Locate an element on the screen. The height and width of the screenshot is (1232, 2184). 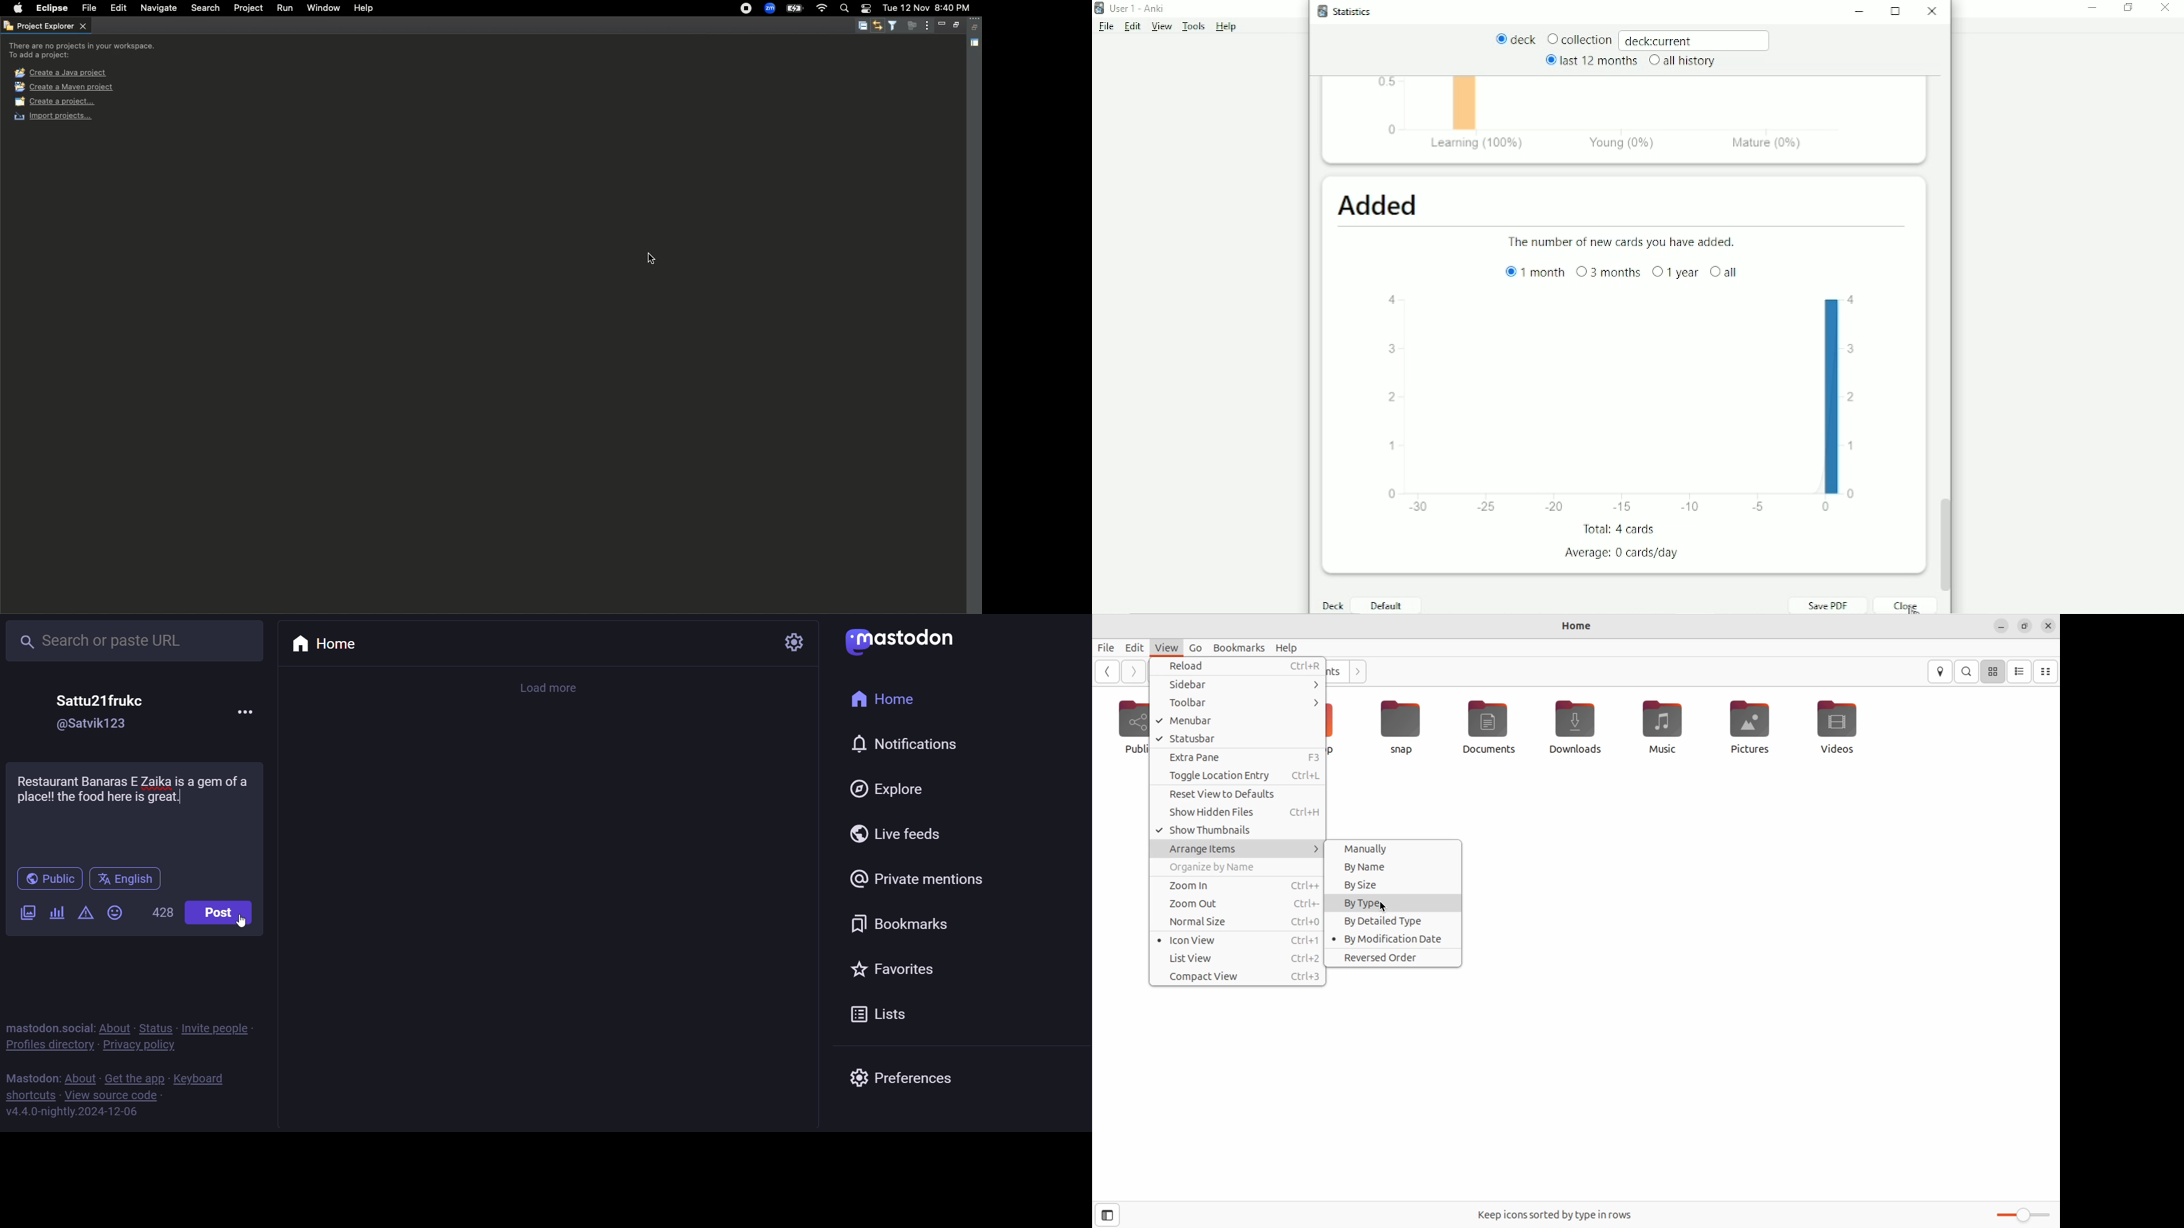
public is located at coordinates (49, 879).